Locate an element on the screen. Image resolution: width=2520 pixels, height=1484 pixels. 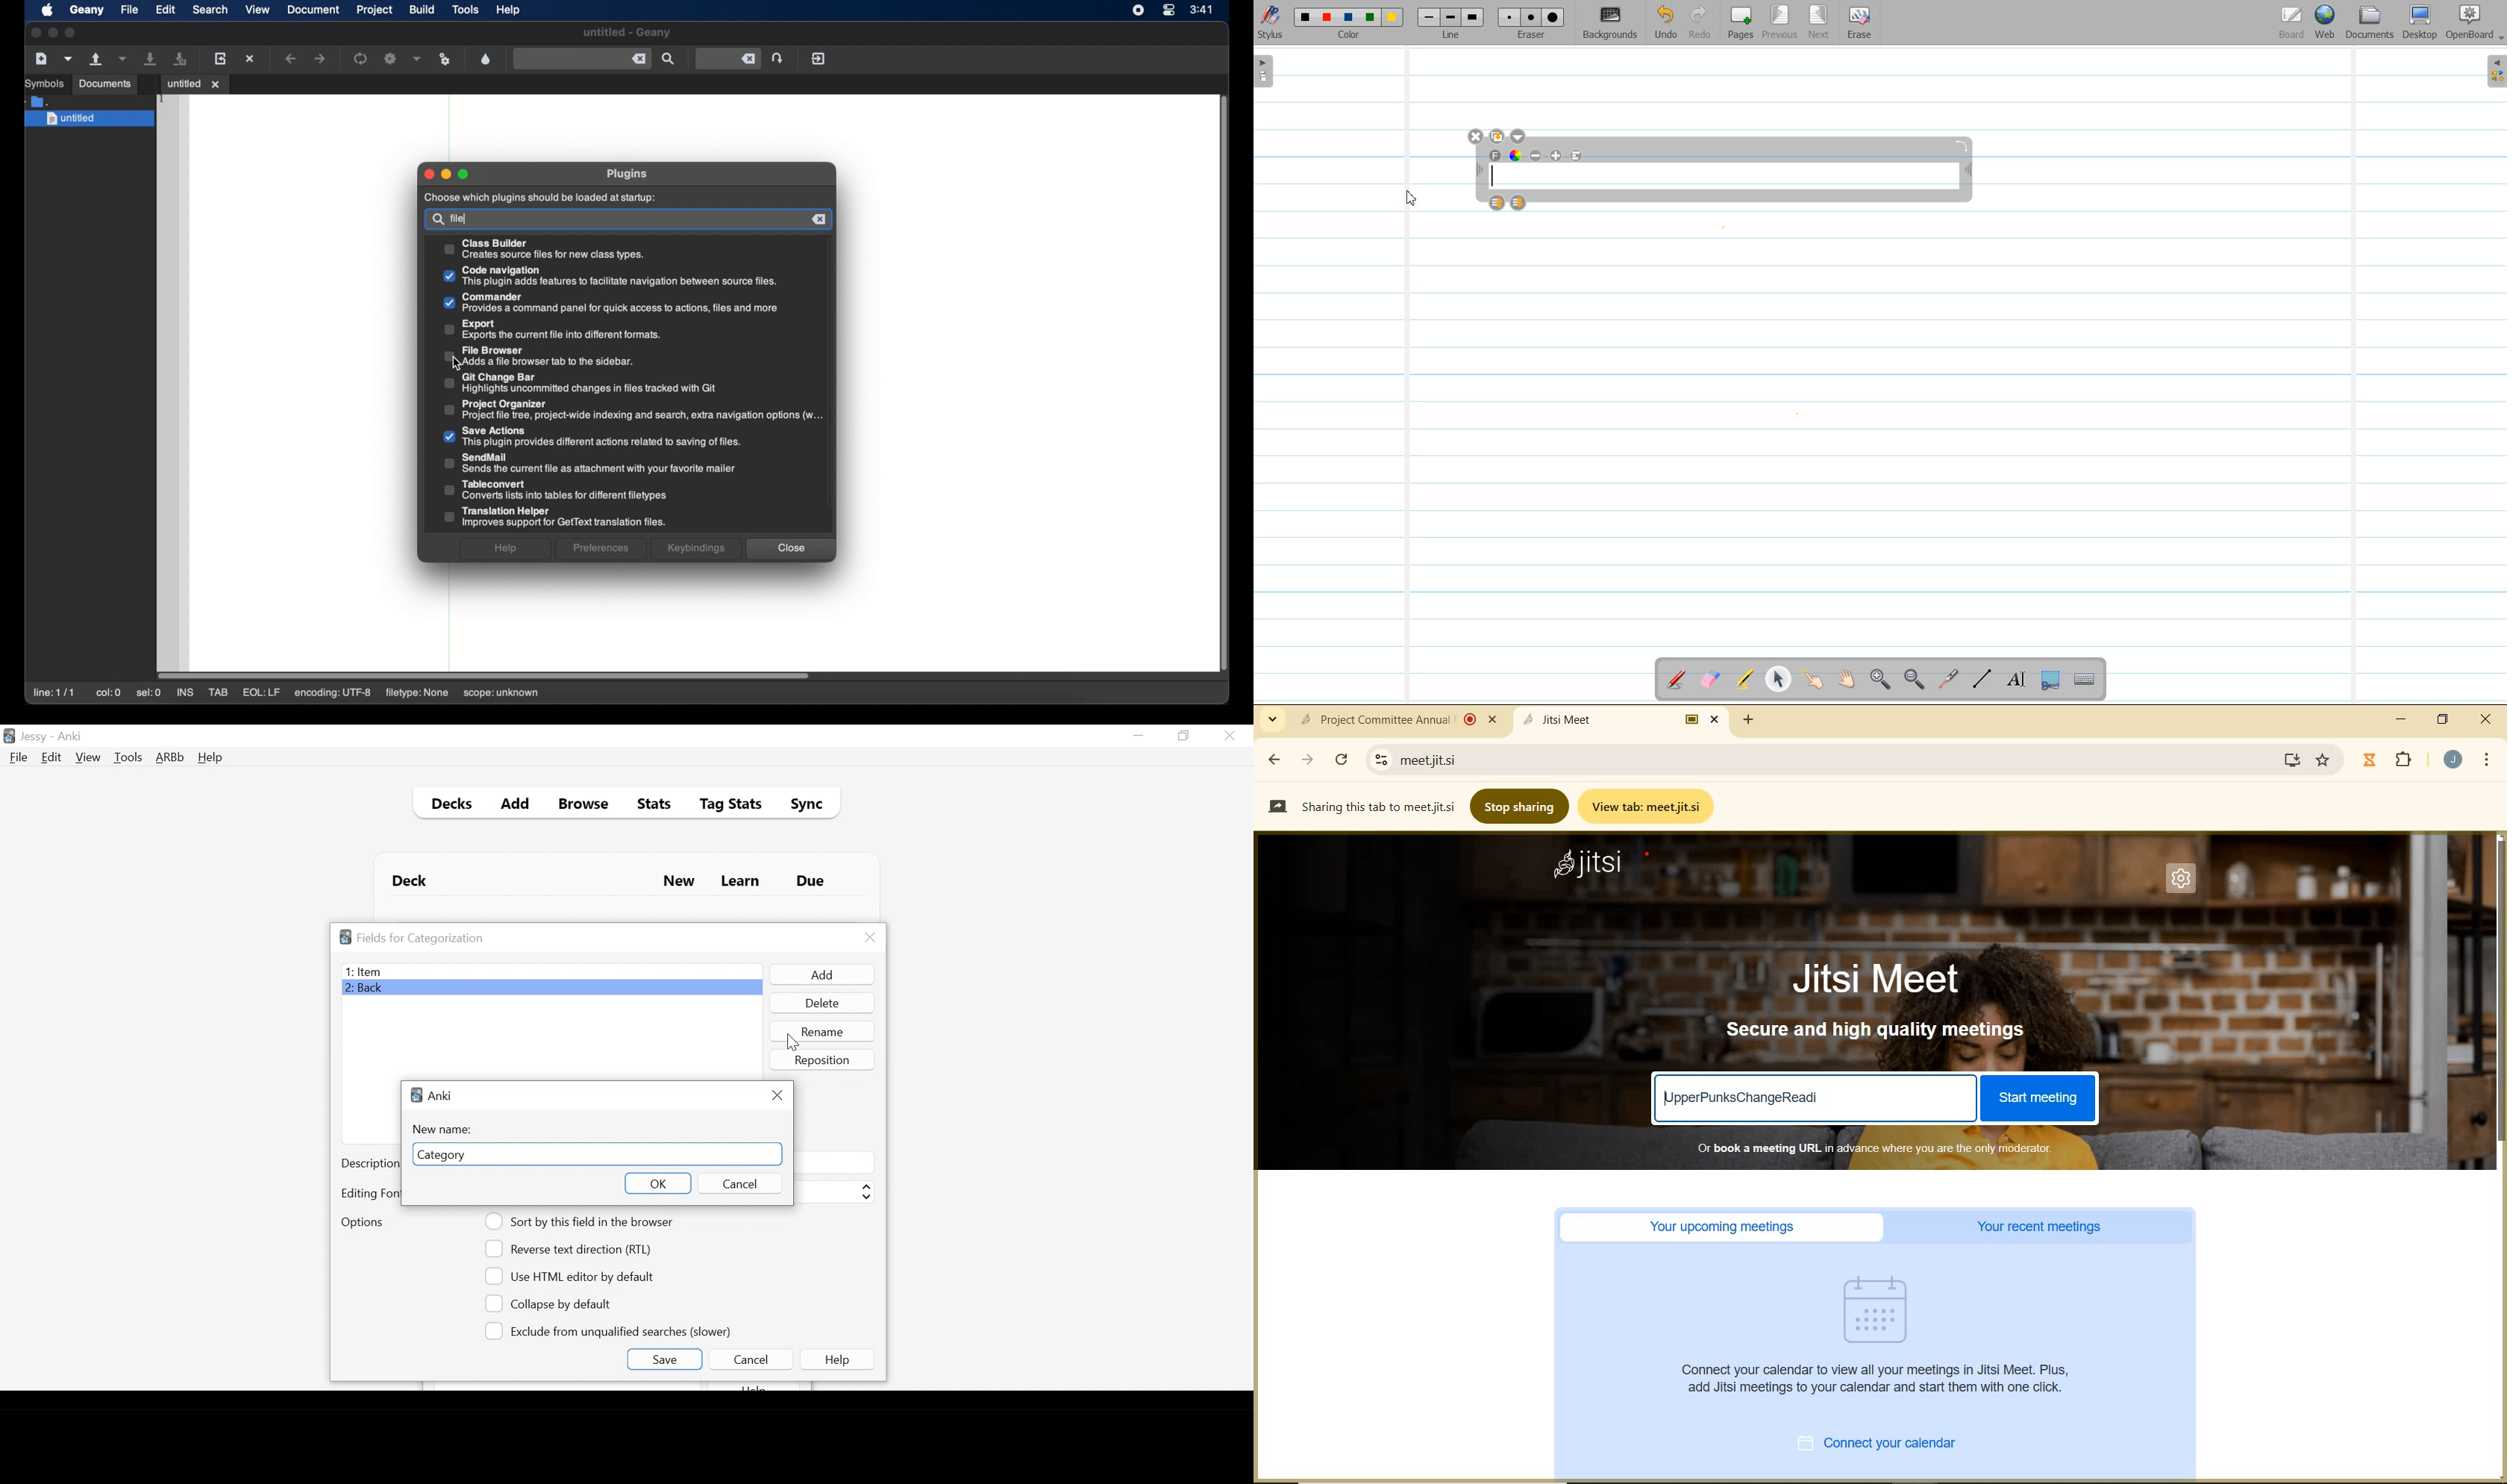
Adjust Font Size is located at coordinates (833, 1192).